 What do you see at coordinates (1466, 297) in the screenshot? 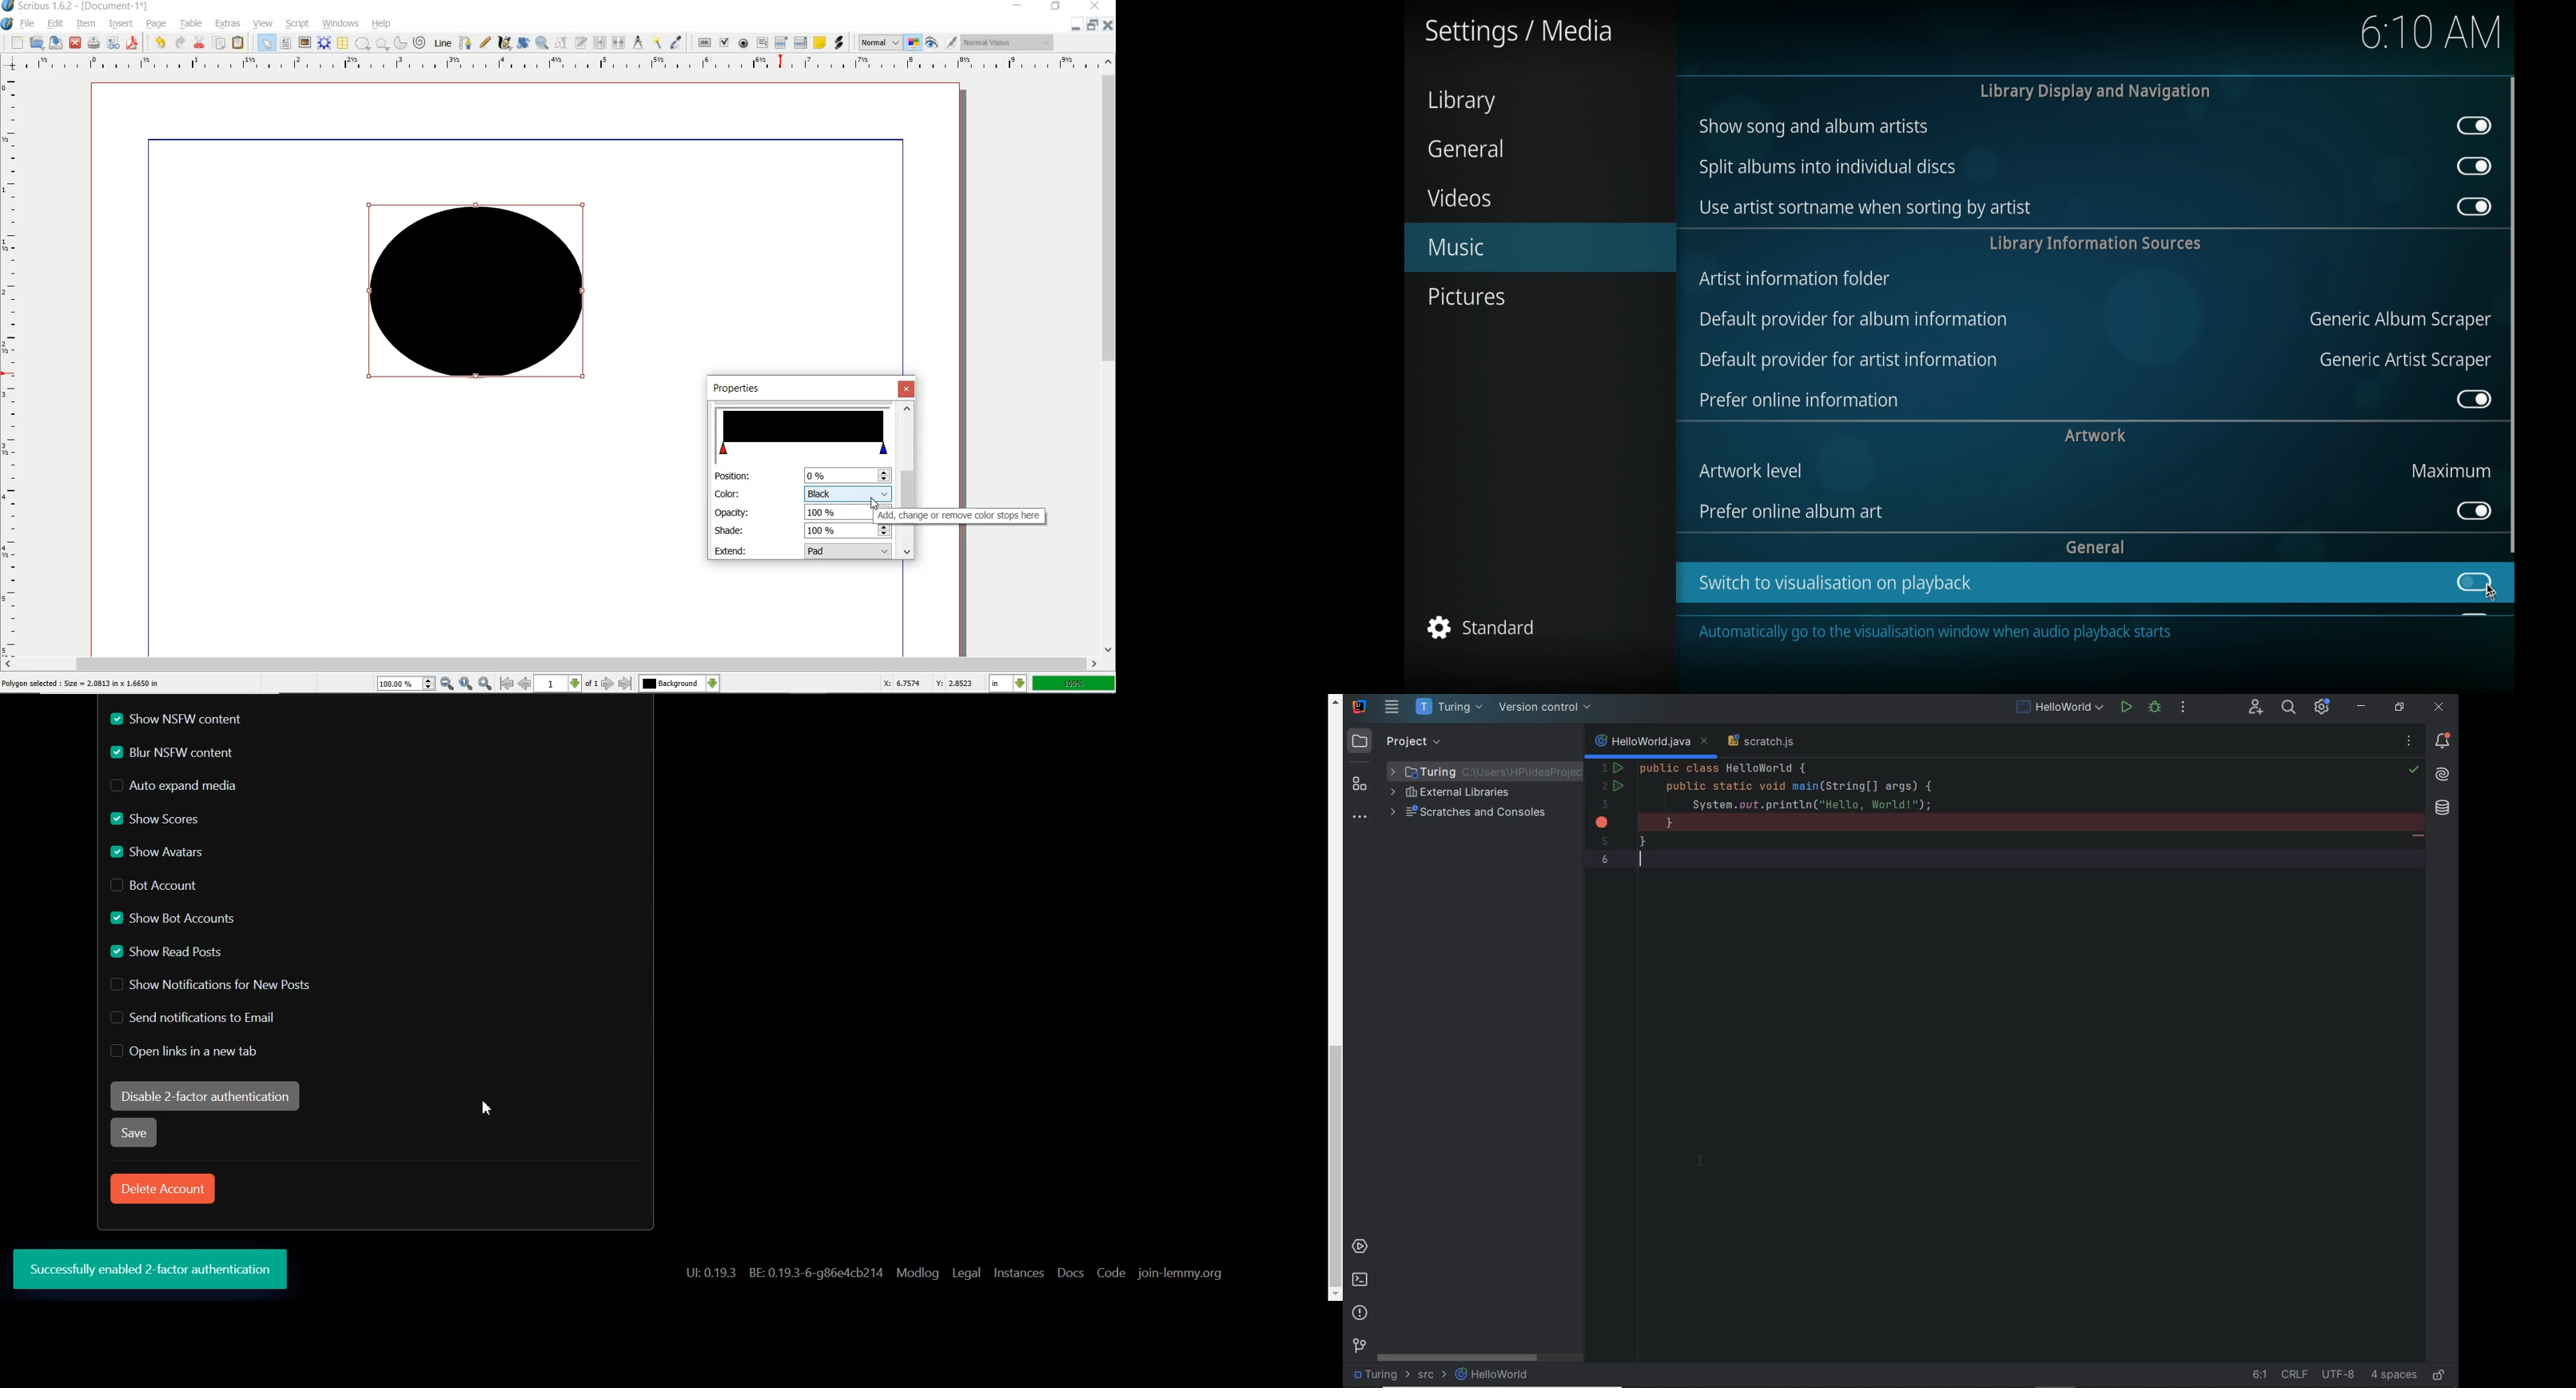
I see `pictures` at bounding box center [1466, 297].